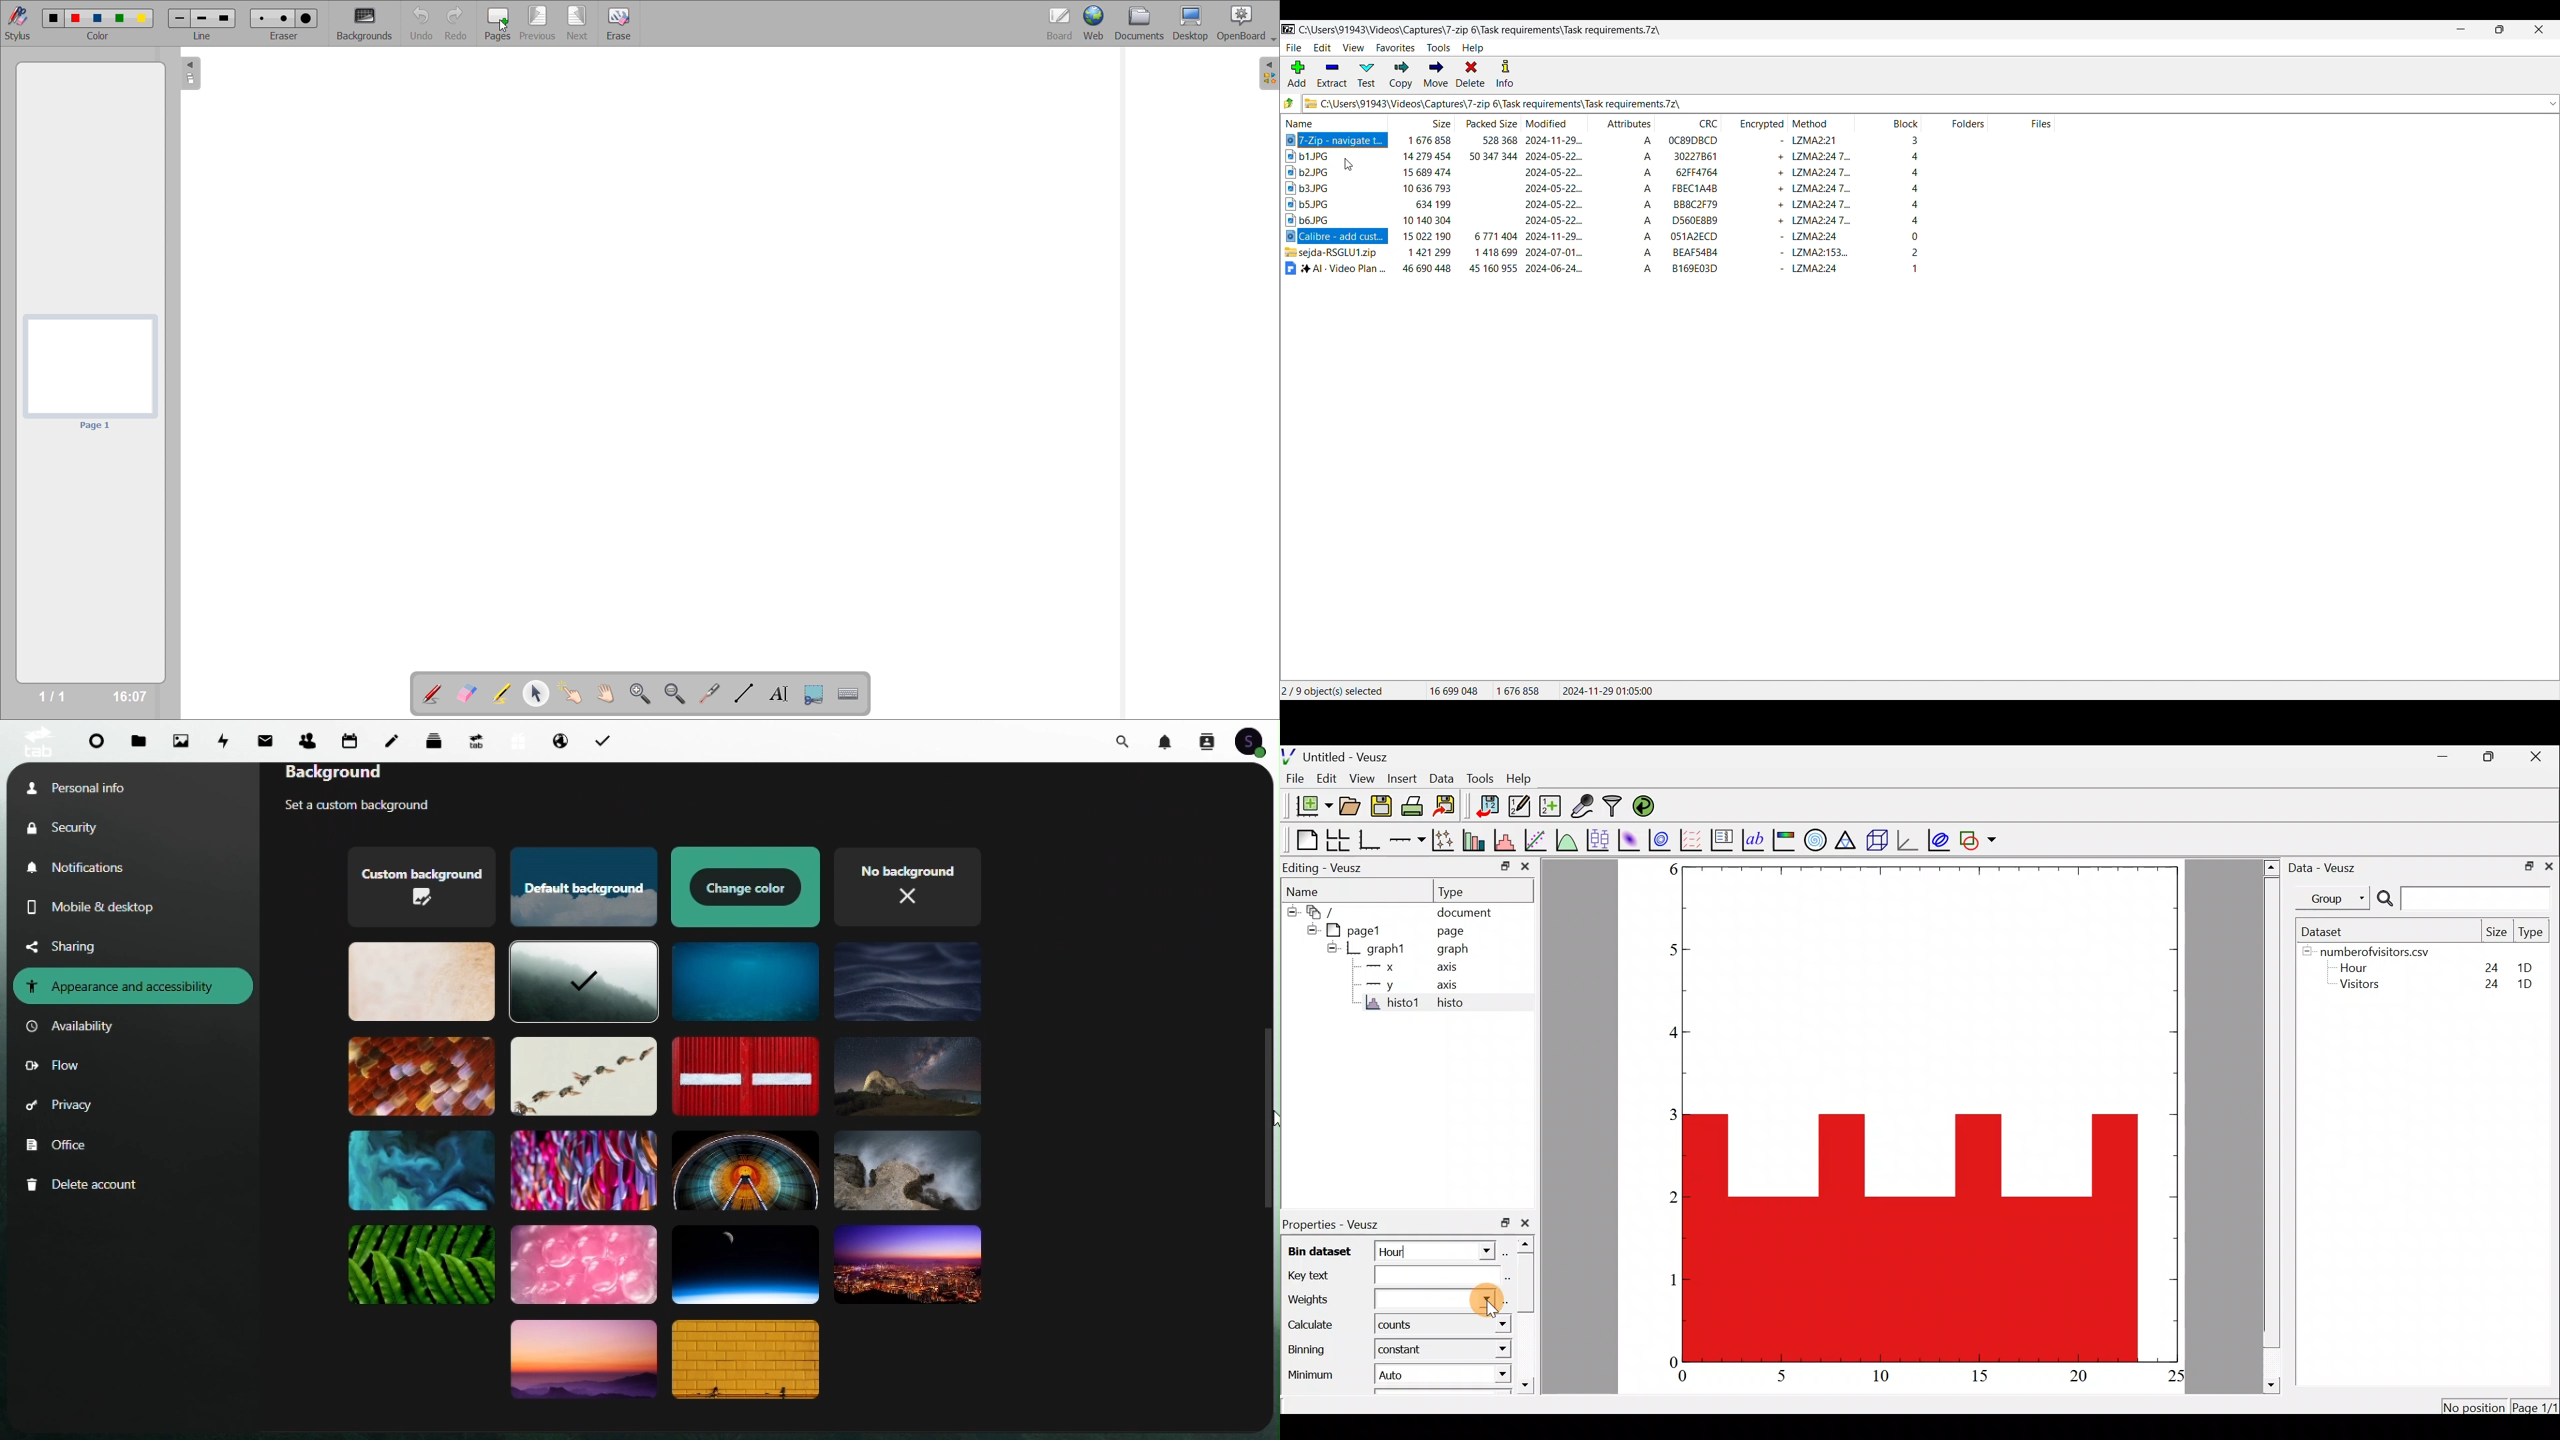 The image size is (2576, 1456). What do you see at coordinates (438, 739) in the screenshot?
I see `deck` at bounding box center [438, 739].